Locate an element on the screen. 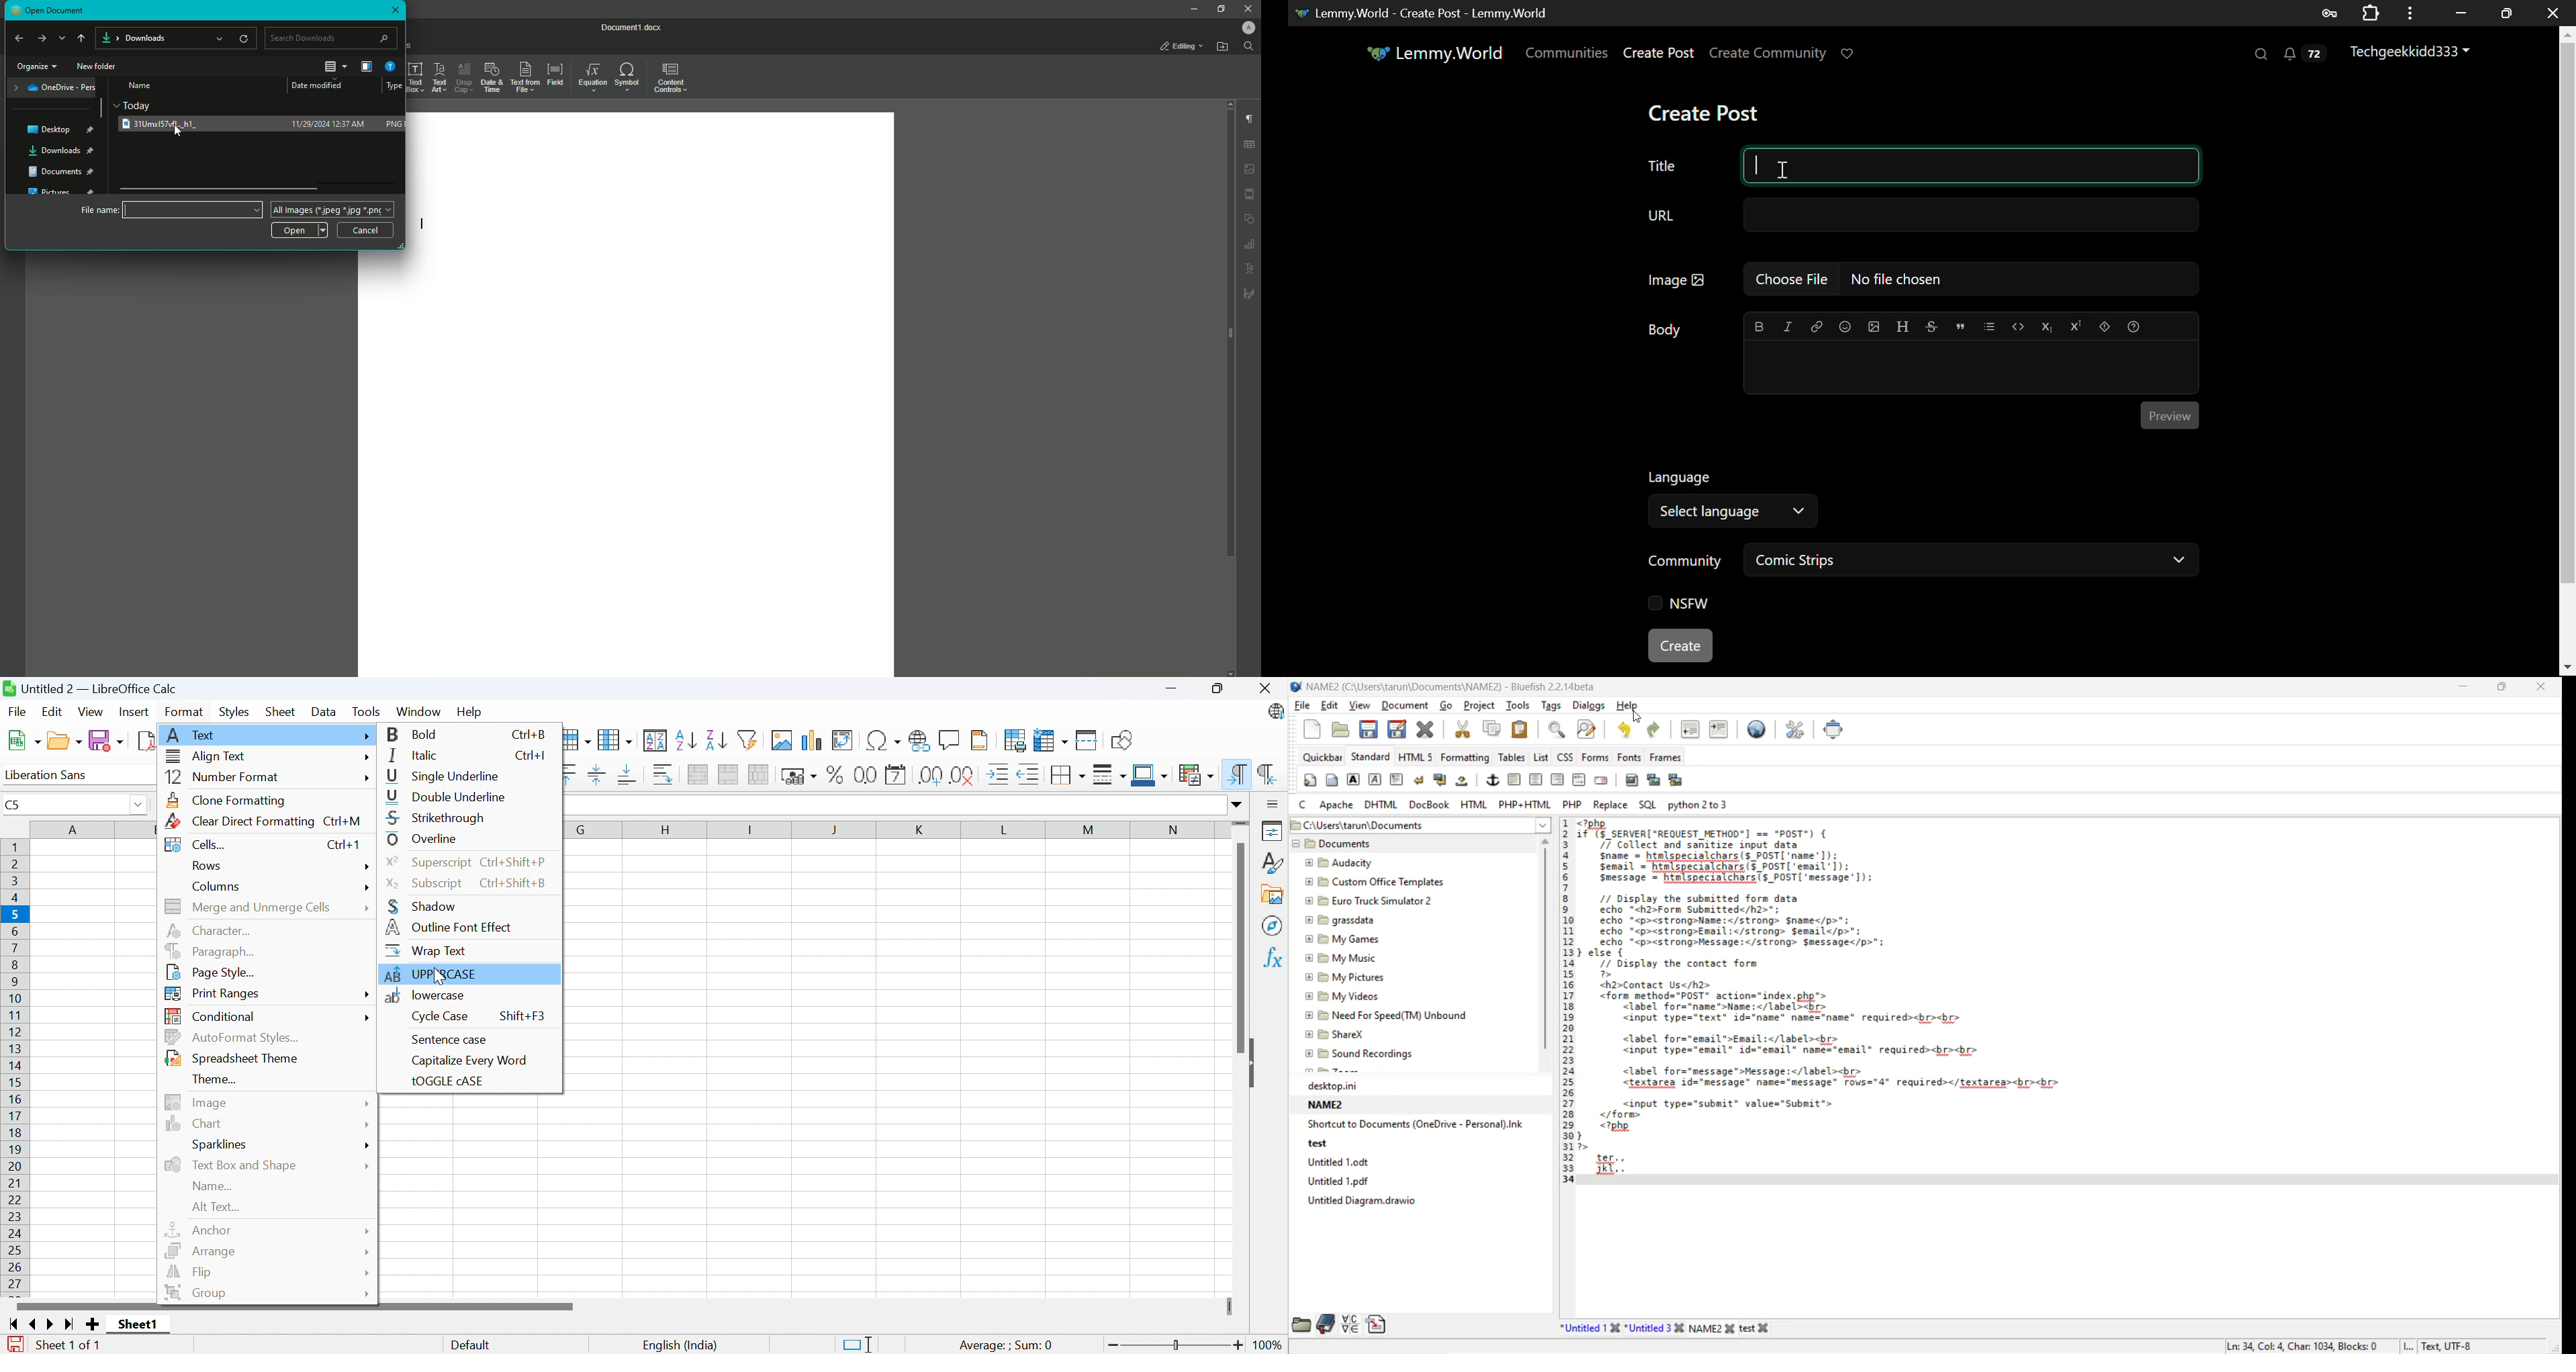 The width and height of the screenshot is (2576, 1372). test is located at coordinates (1323, 1146).